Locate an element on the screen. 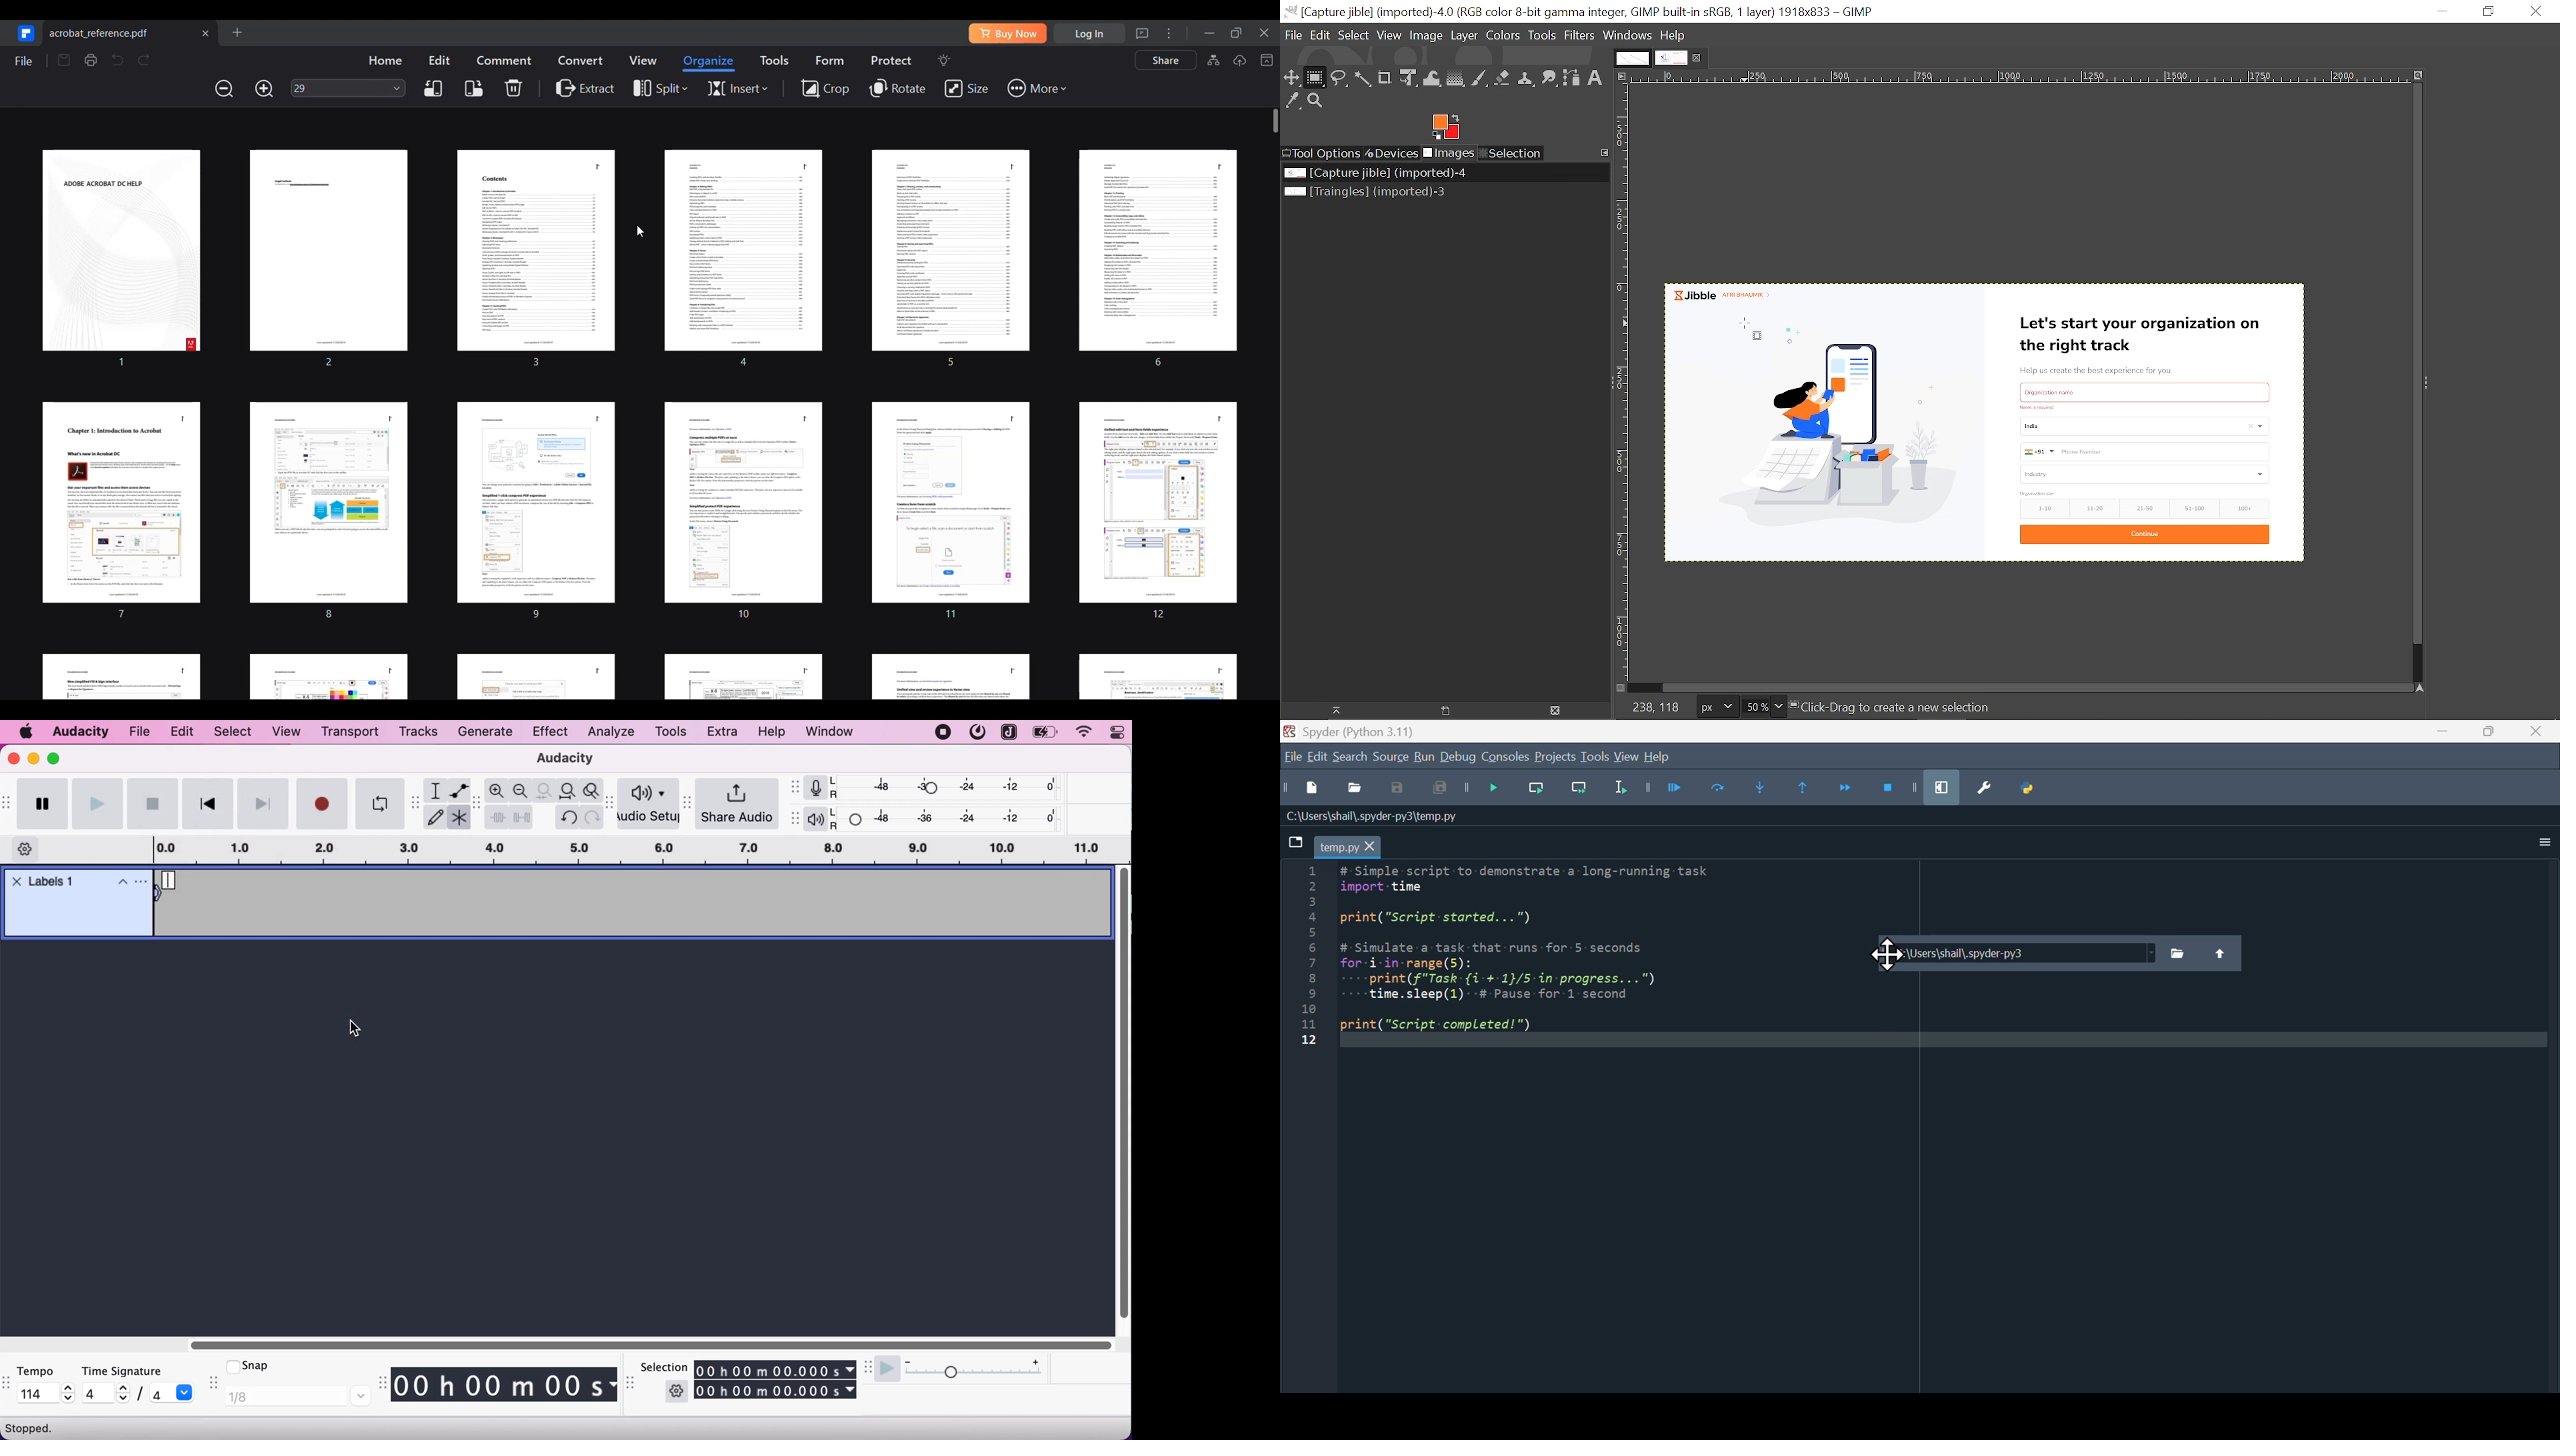 The image size is (2576, 1456). 1/8 is located at coordinates (297, 1397).